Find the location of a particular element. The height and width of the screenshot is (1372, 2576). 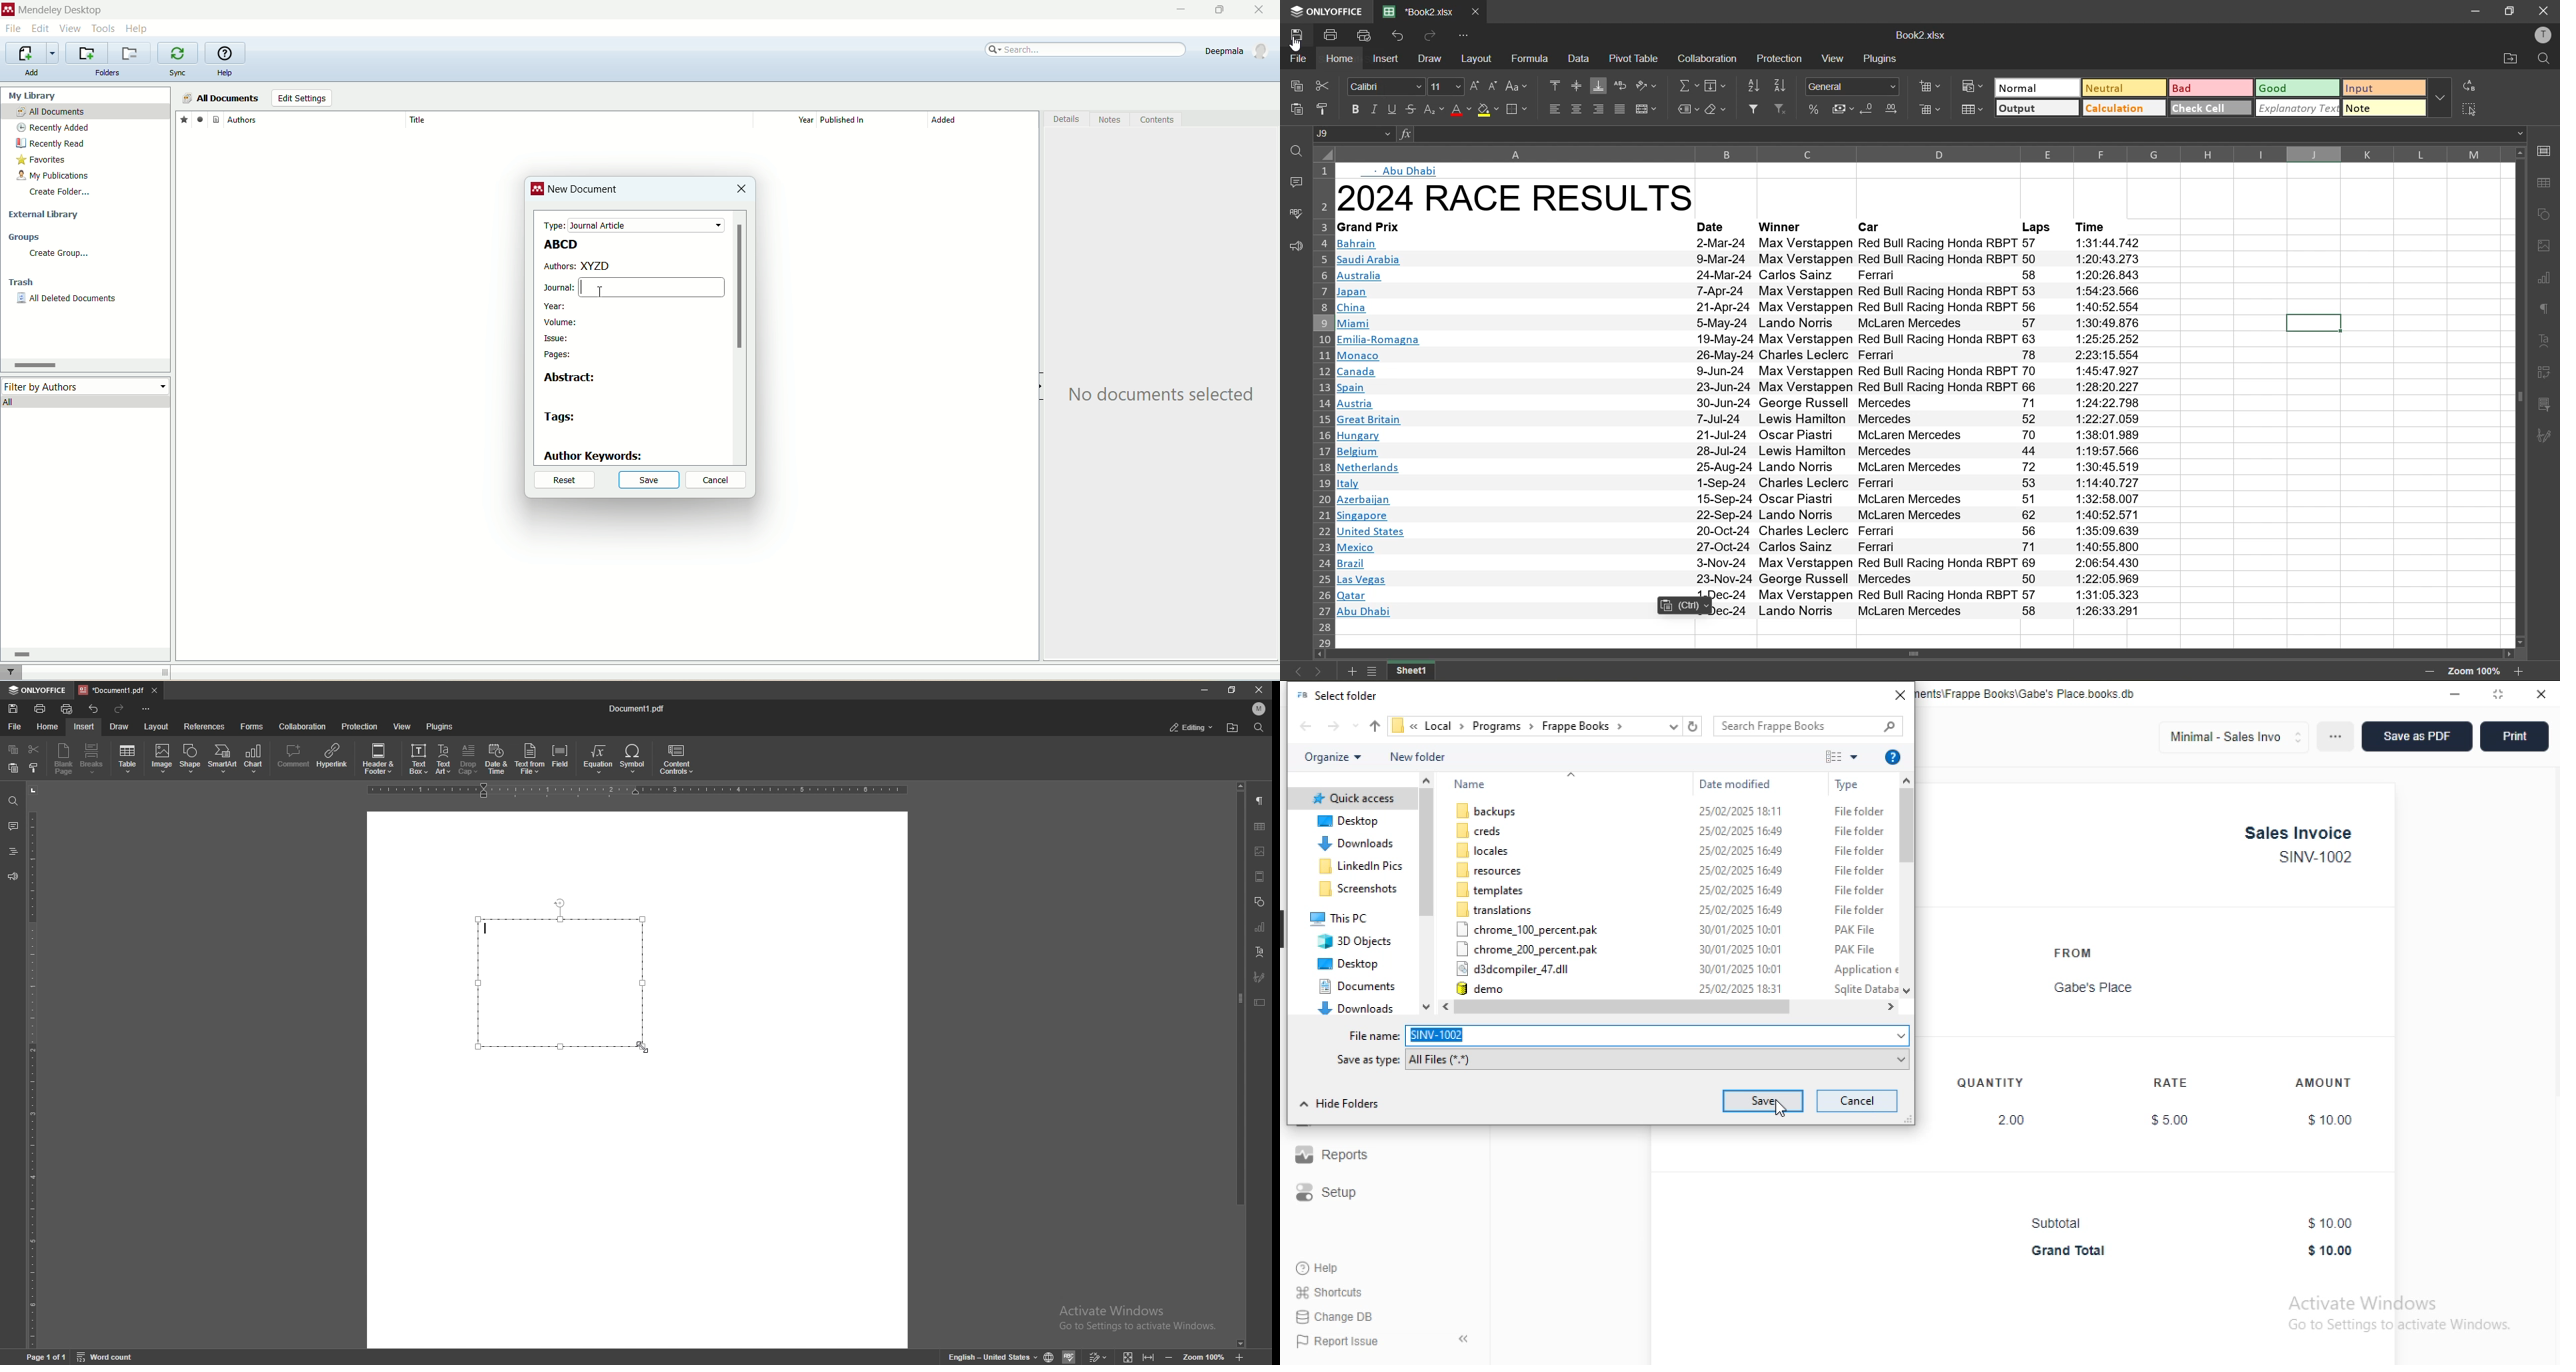

sync is located at coordinates (179, 73).